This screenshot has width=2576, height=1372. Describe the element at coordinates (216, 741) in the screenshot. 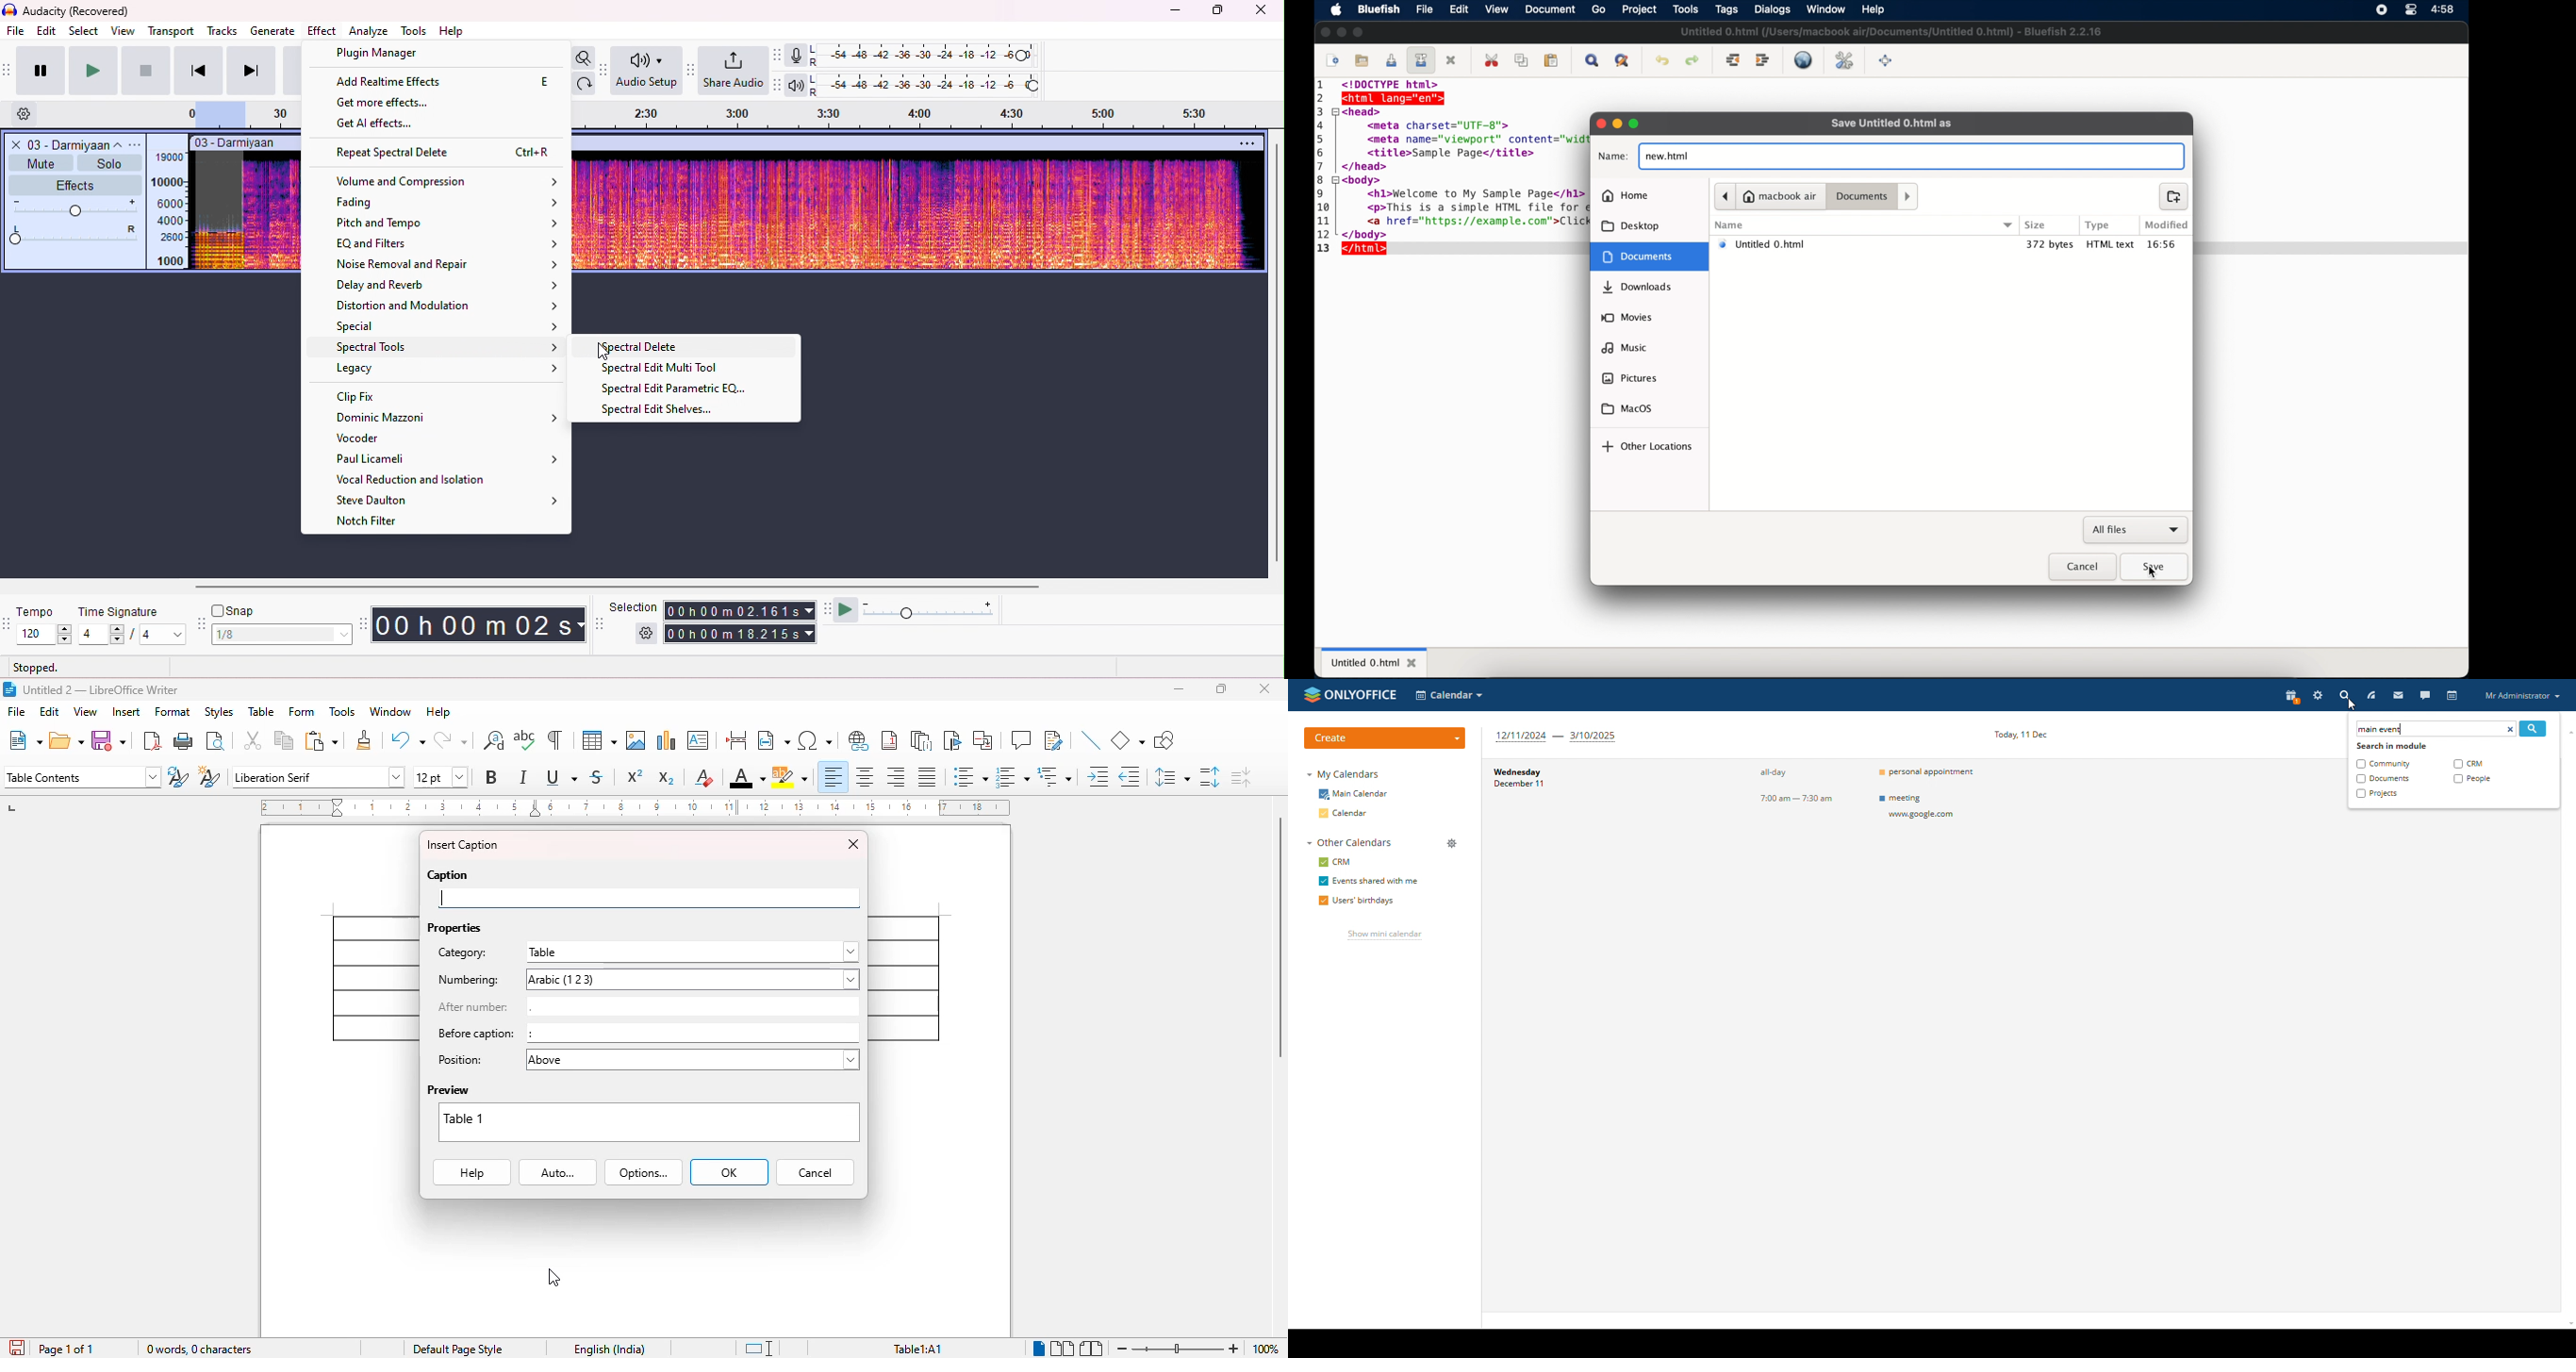

I see `toggle print preview` at that location.